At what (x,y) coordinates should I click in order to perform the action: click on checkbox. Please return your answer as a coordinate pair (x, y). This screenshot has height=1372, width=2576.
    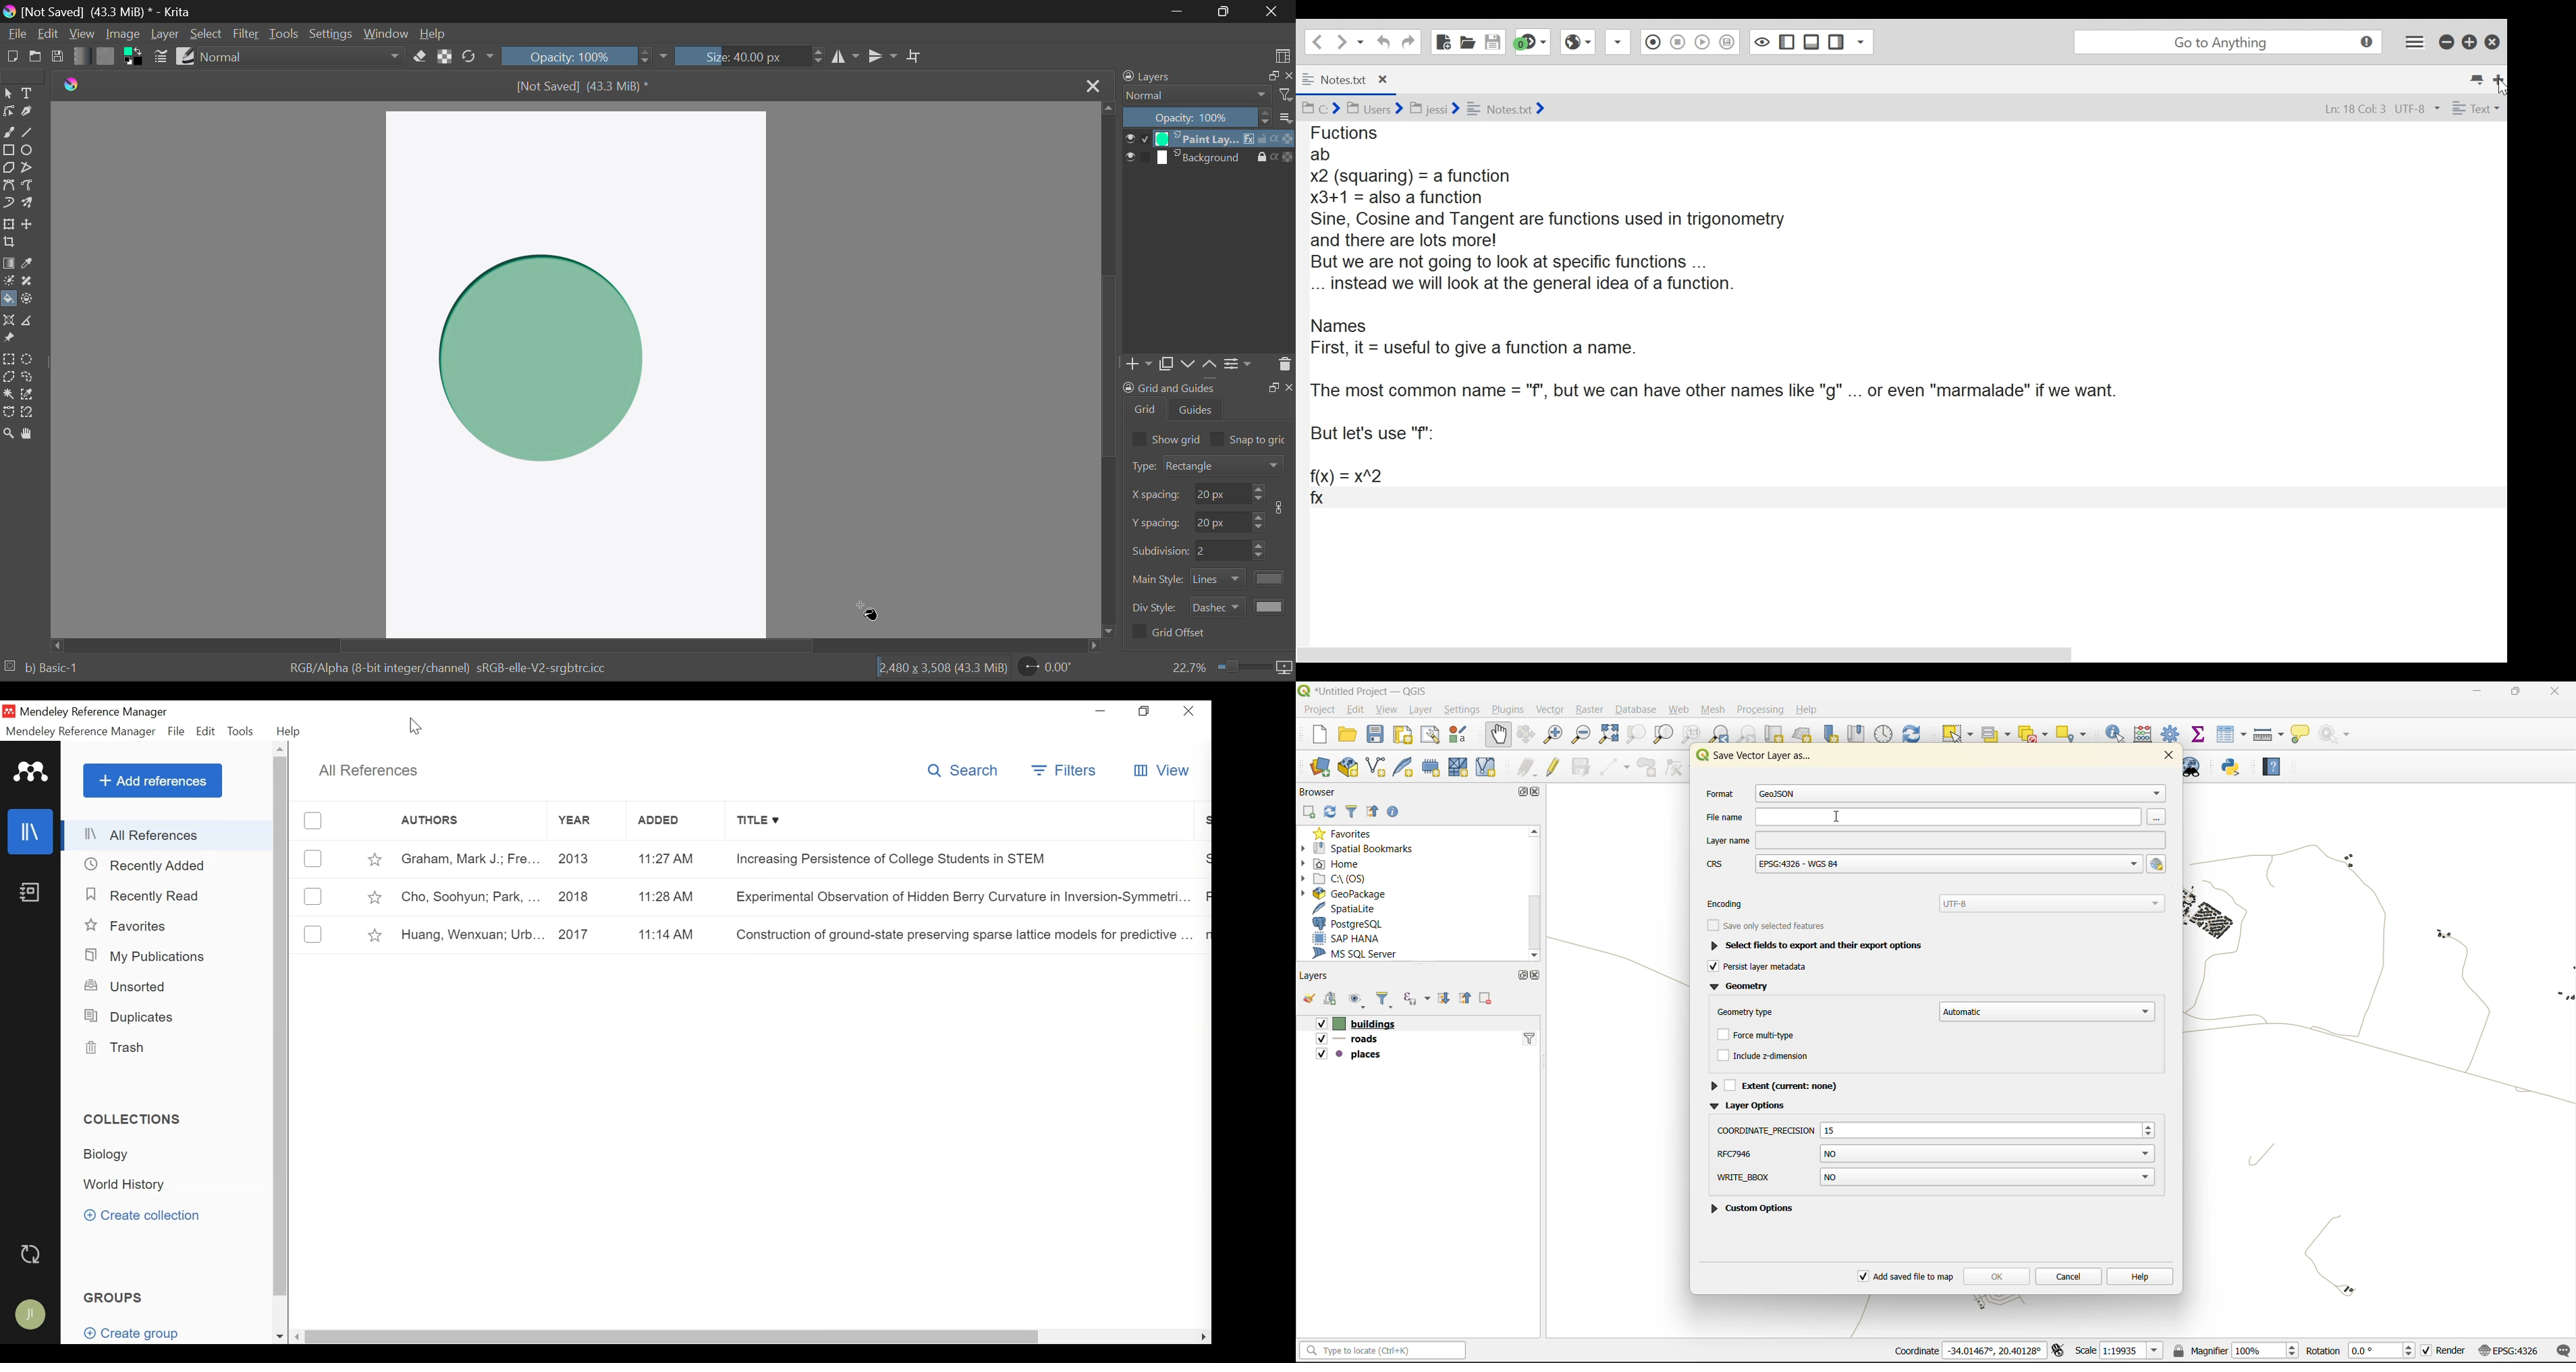
    Looking at the image, I should click on (312, 820).